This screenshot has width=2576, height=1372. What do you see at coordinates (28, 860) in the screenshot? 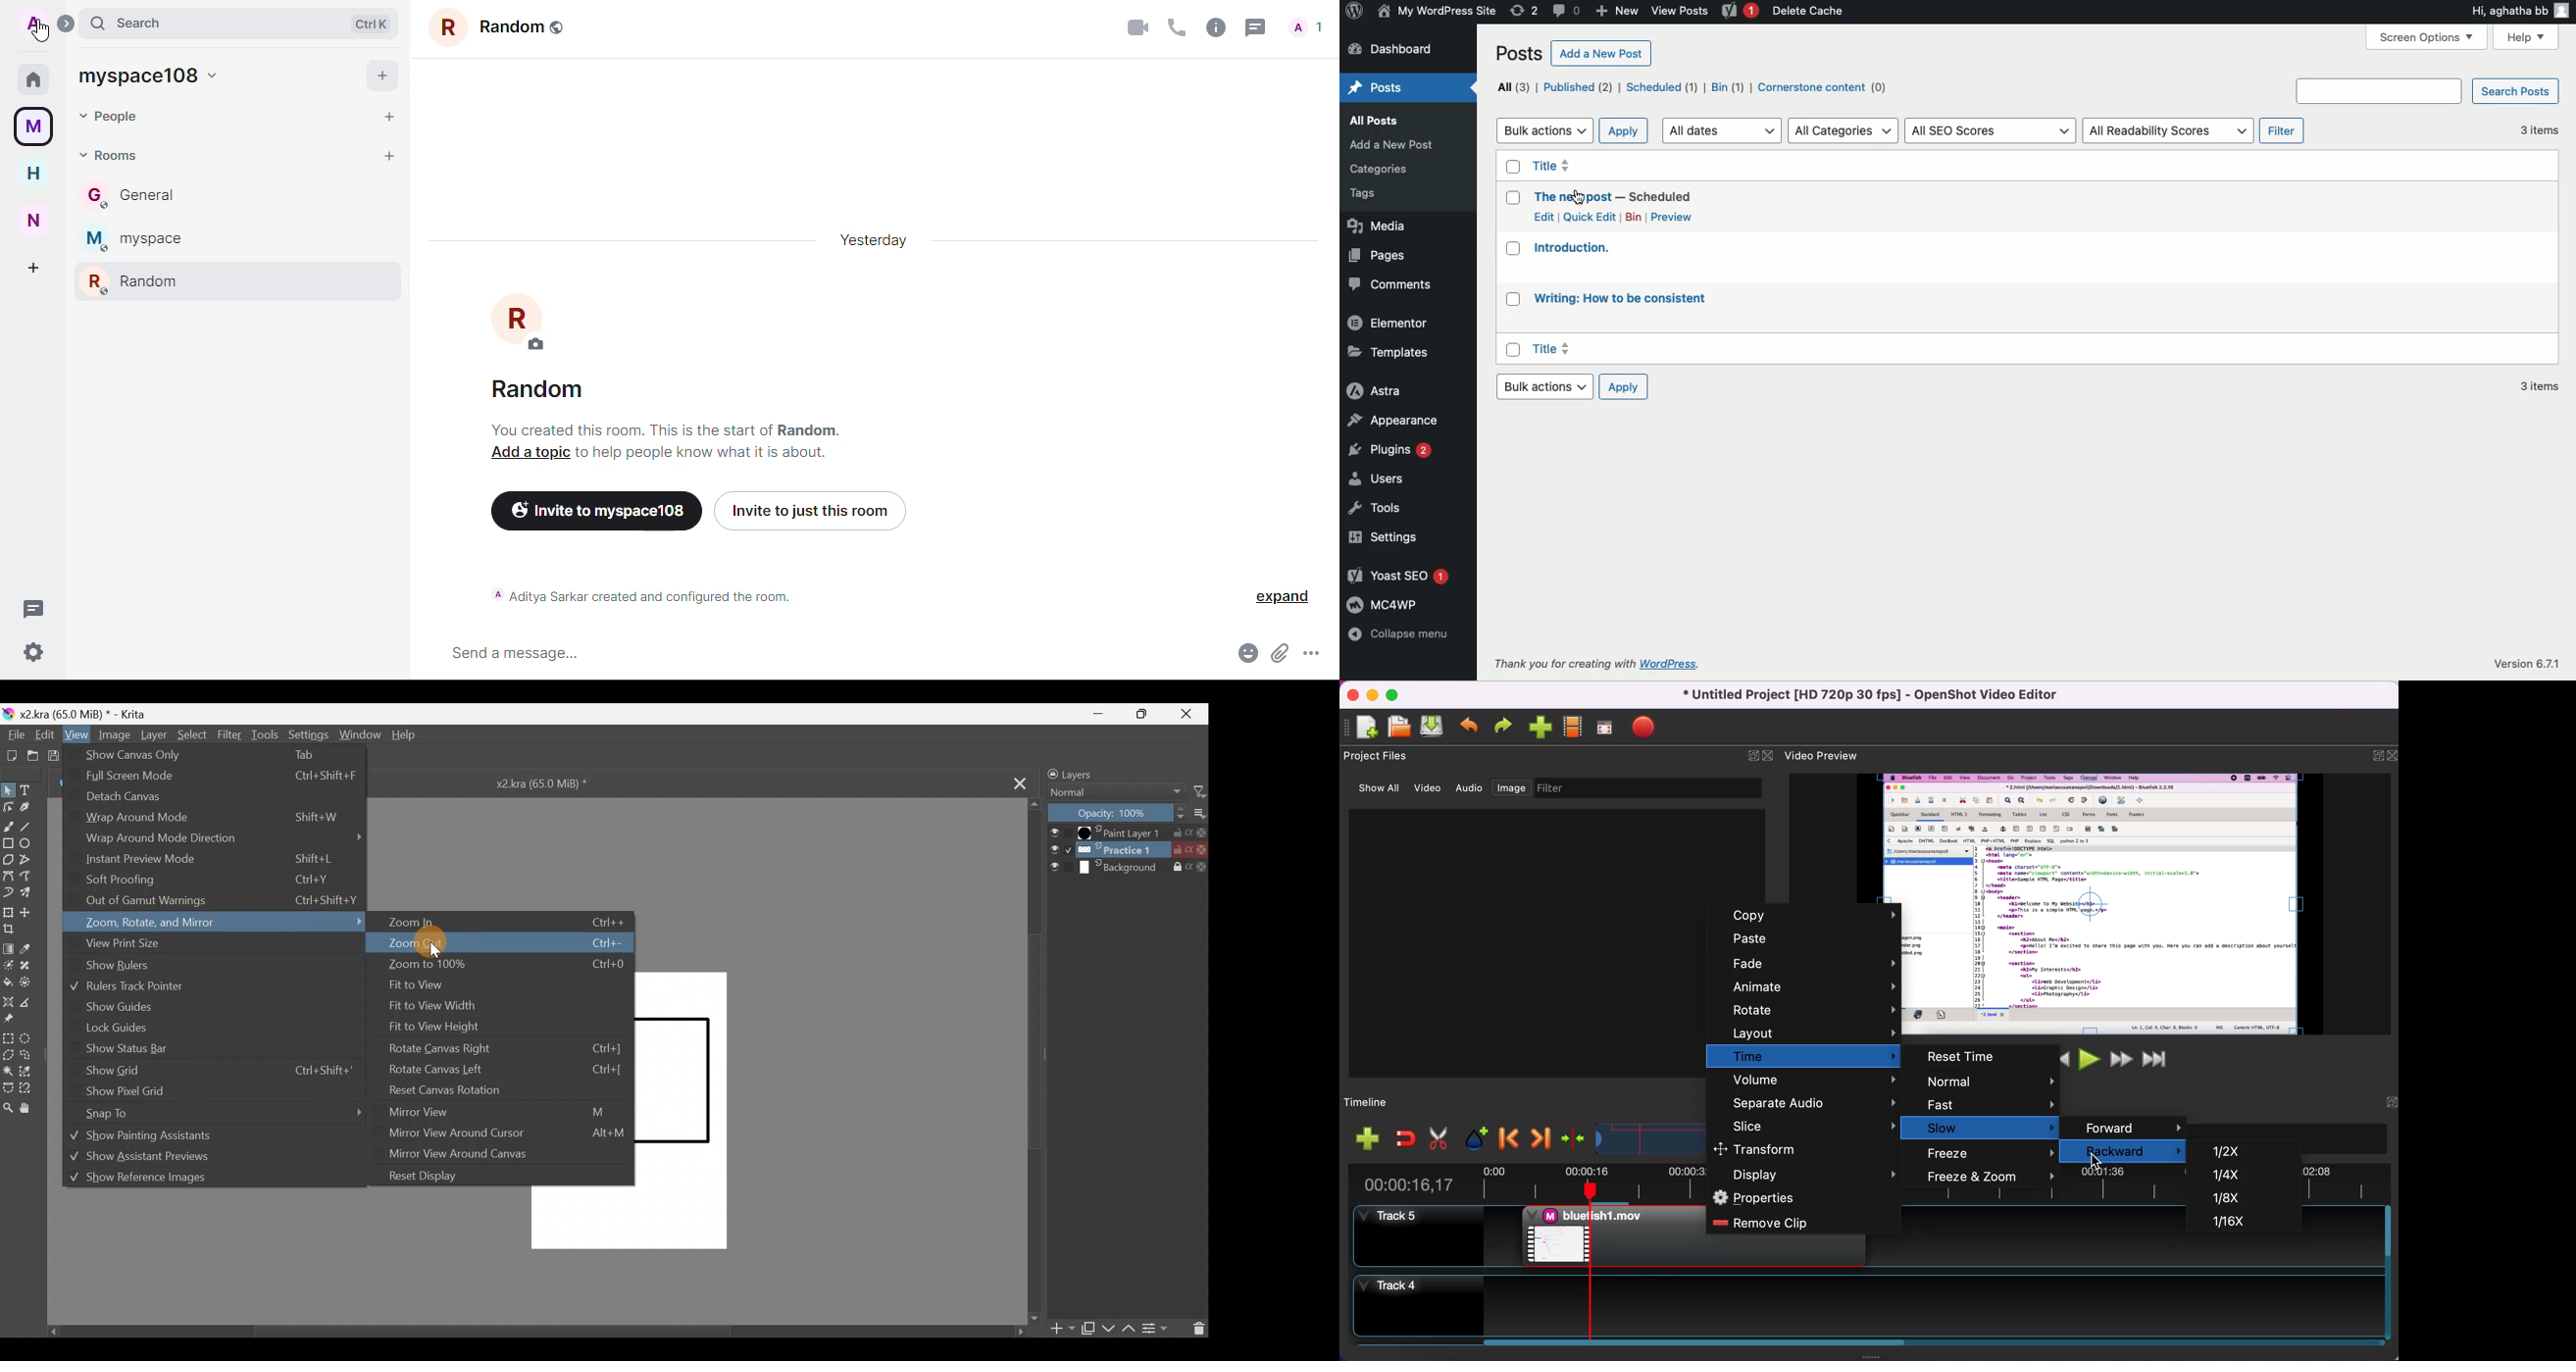
I see `Polyline tool` at bounding box center [28, 860].